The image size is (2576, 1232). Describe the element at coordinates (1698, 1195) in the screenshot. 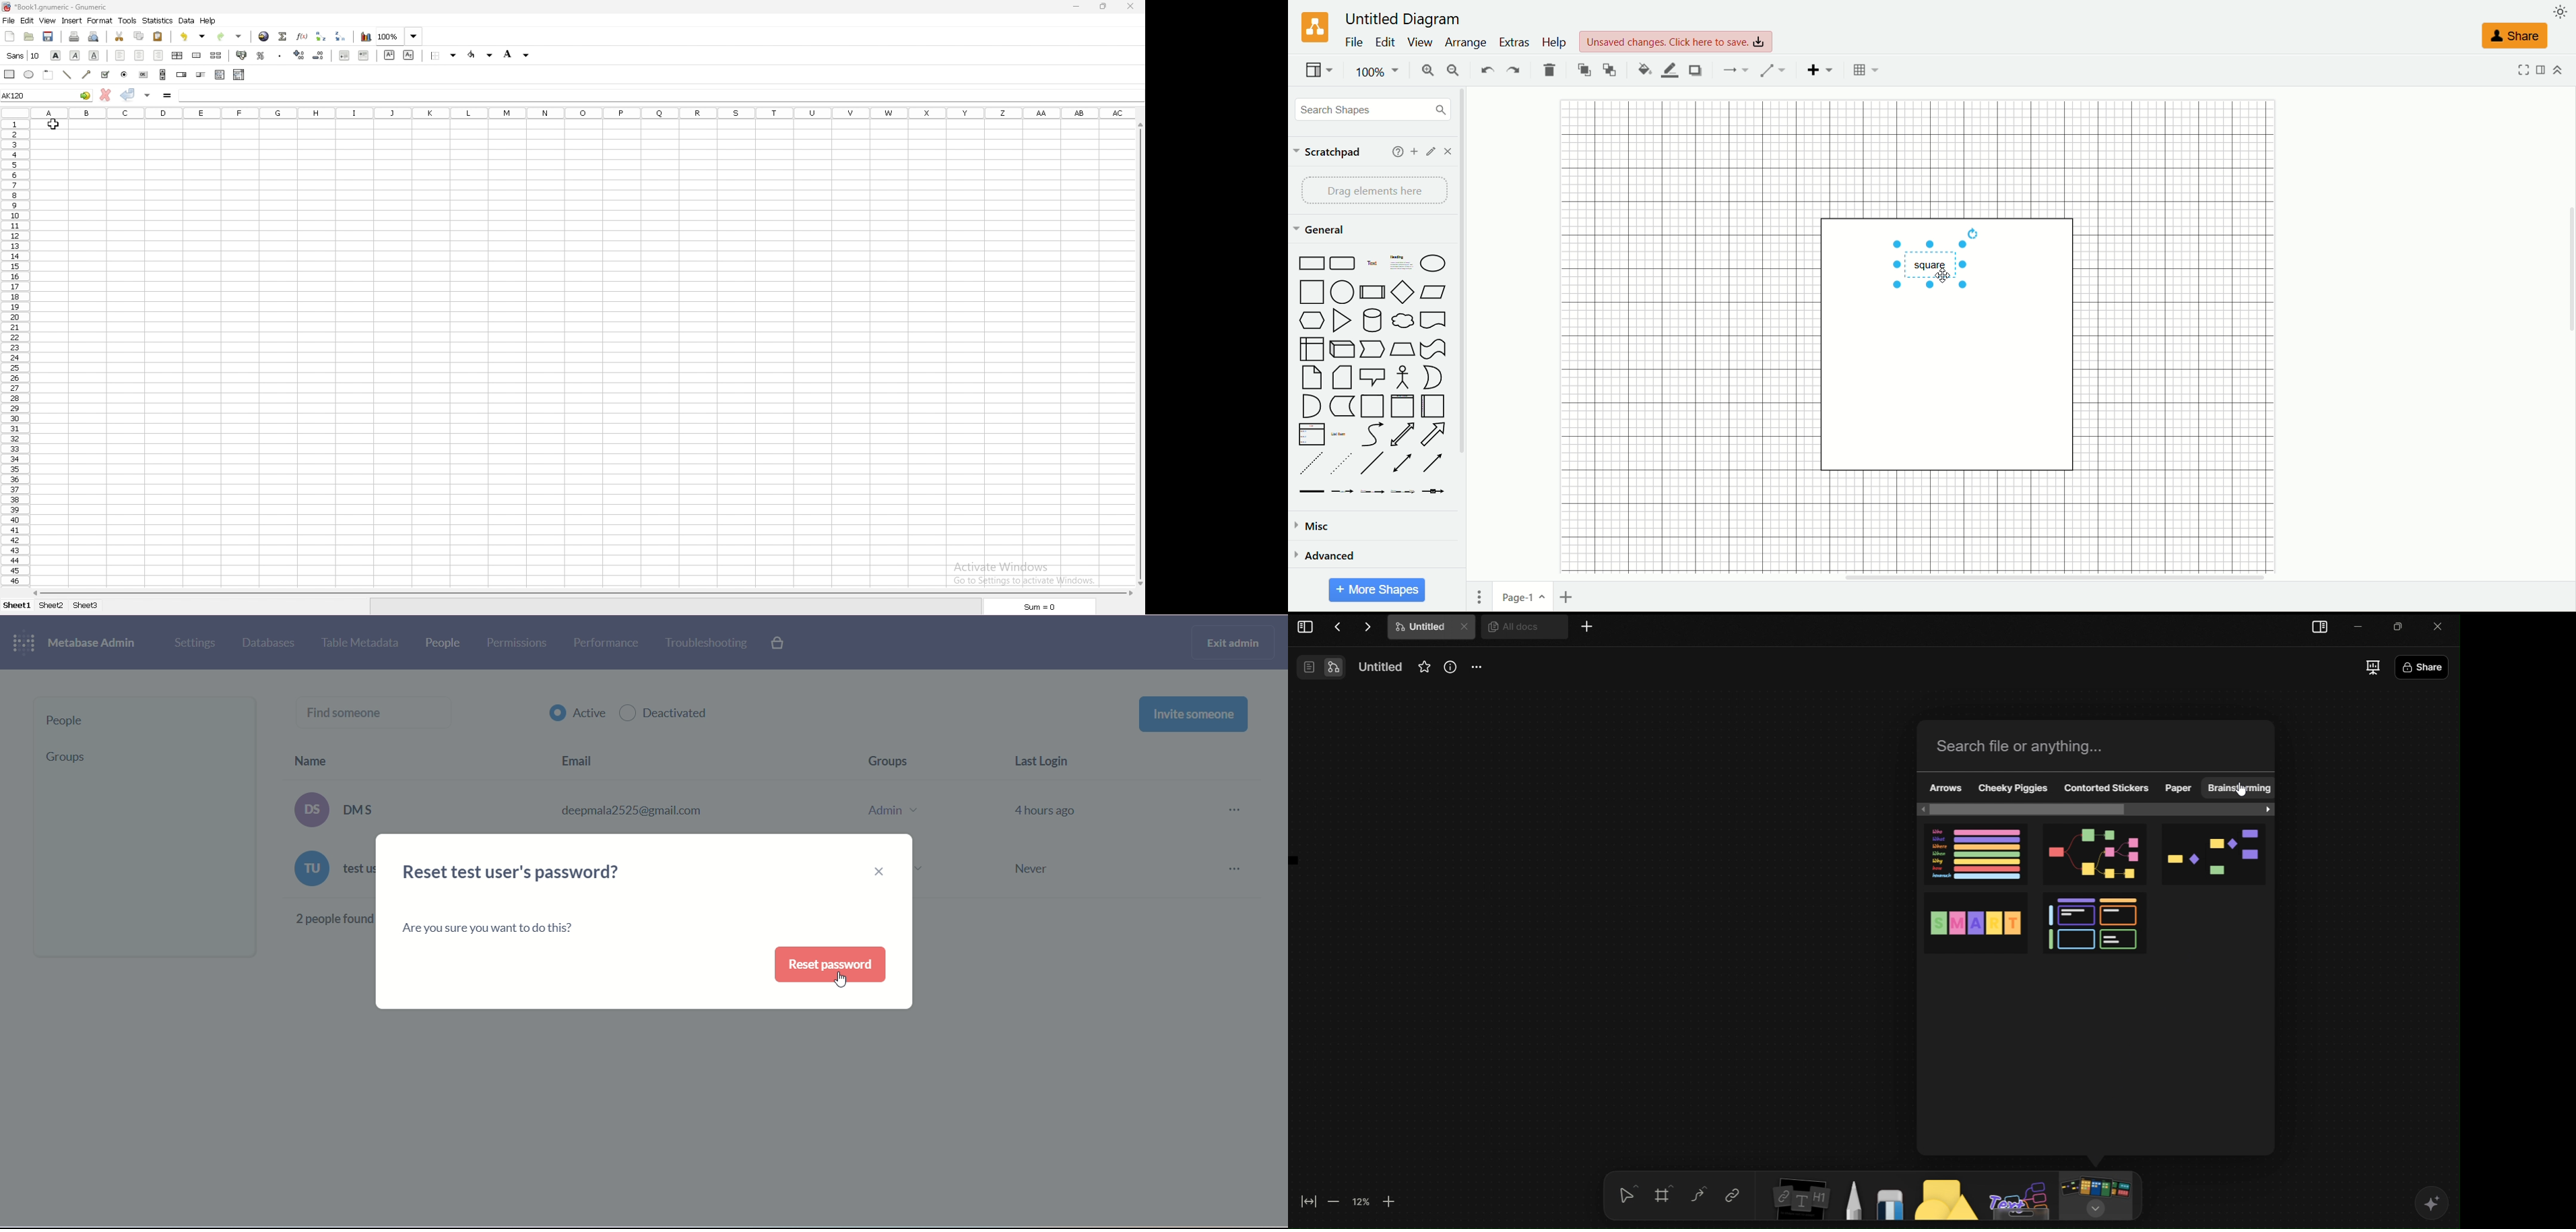

I see `Curve Tool` at that location.